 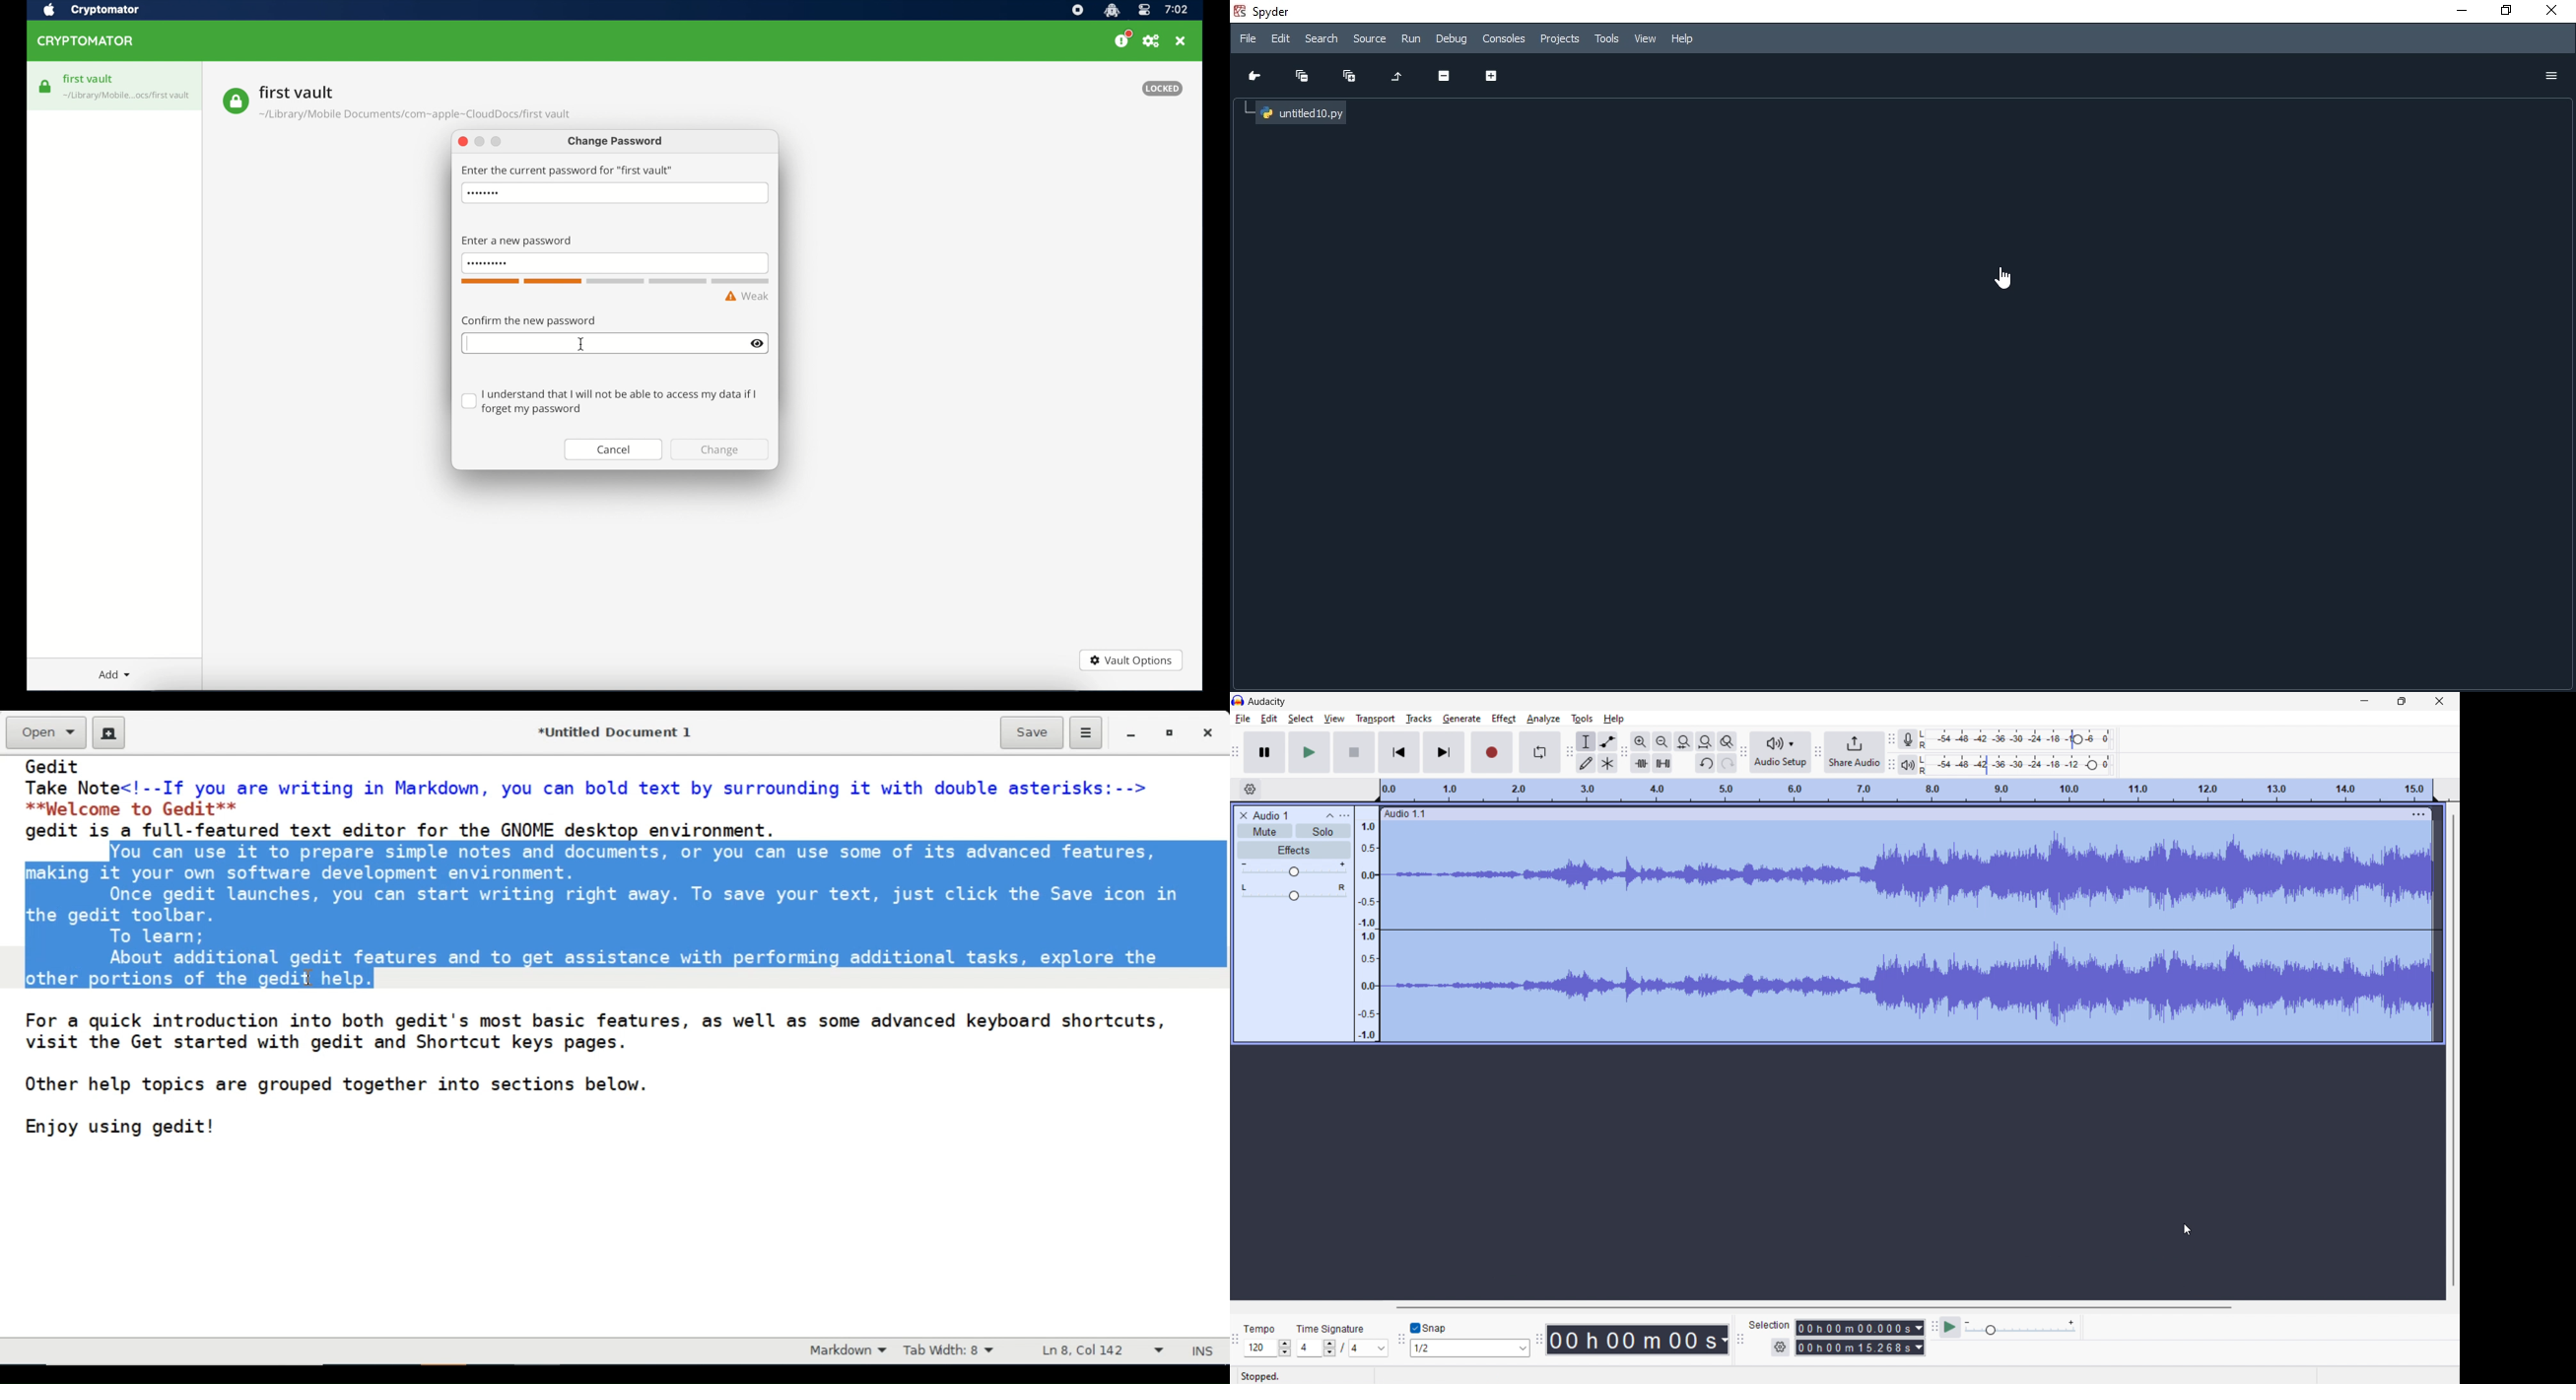 I want to click on Go to cursor position, so click(x=1252, y=79).